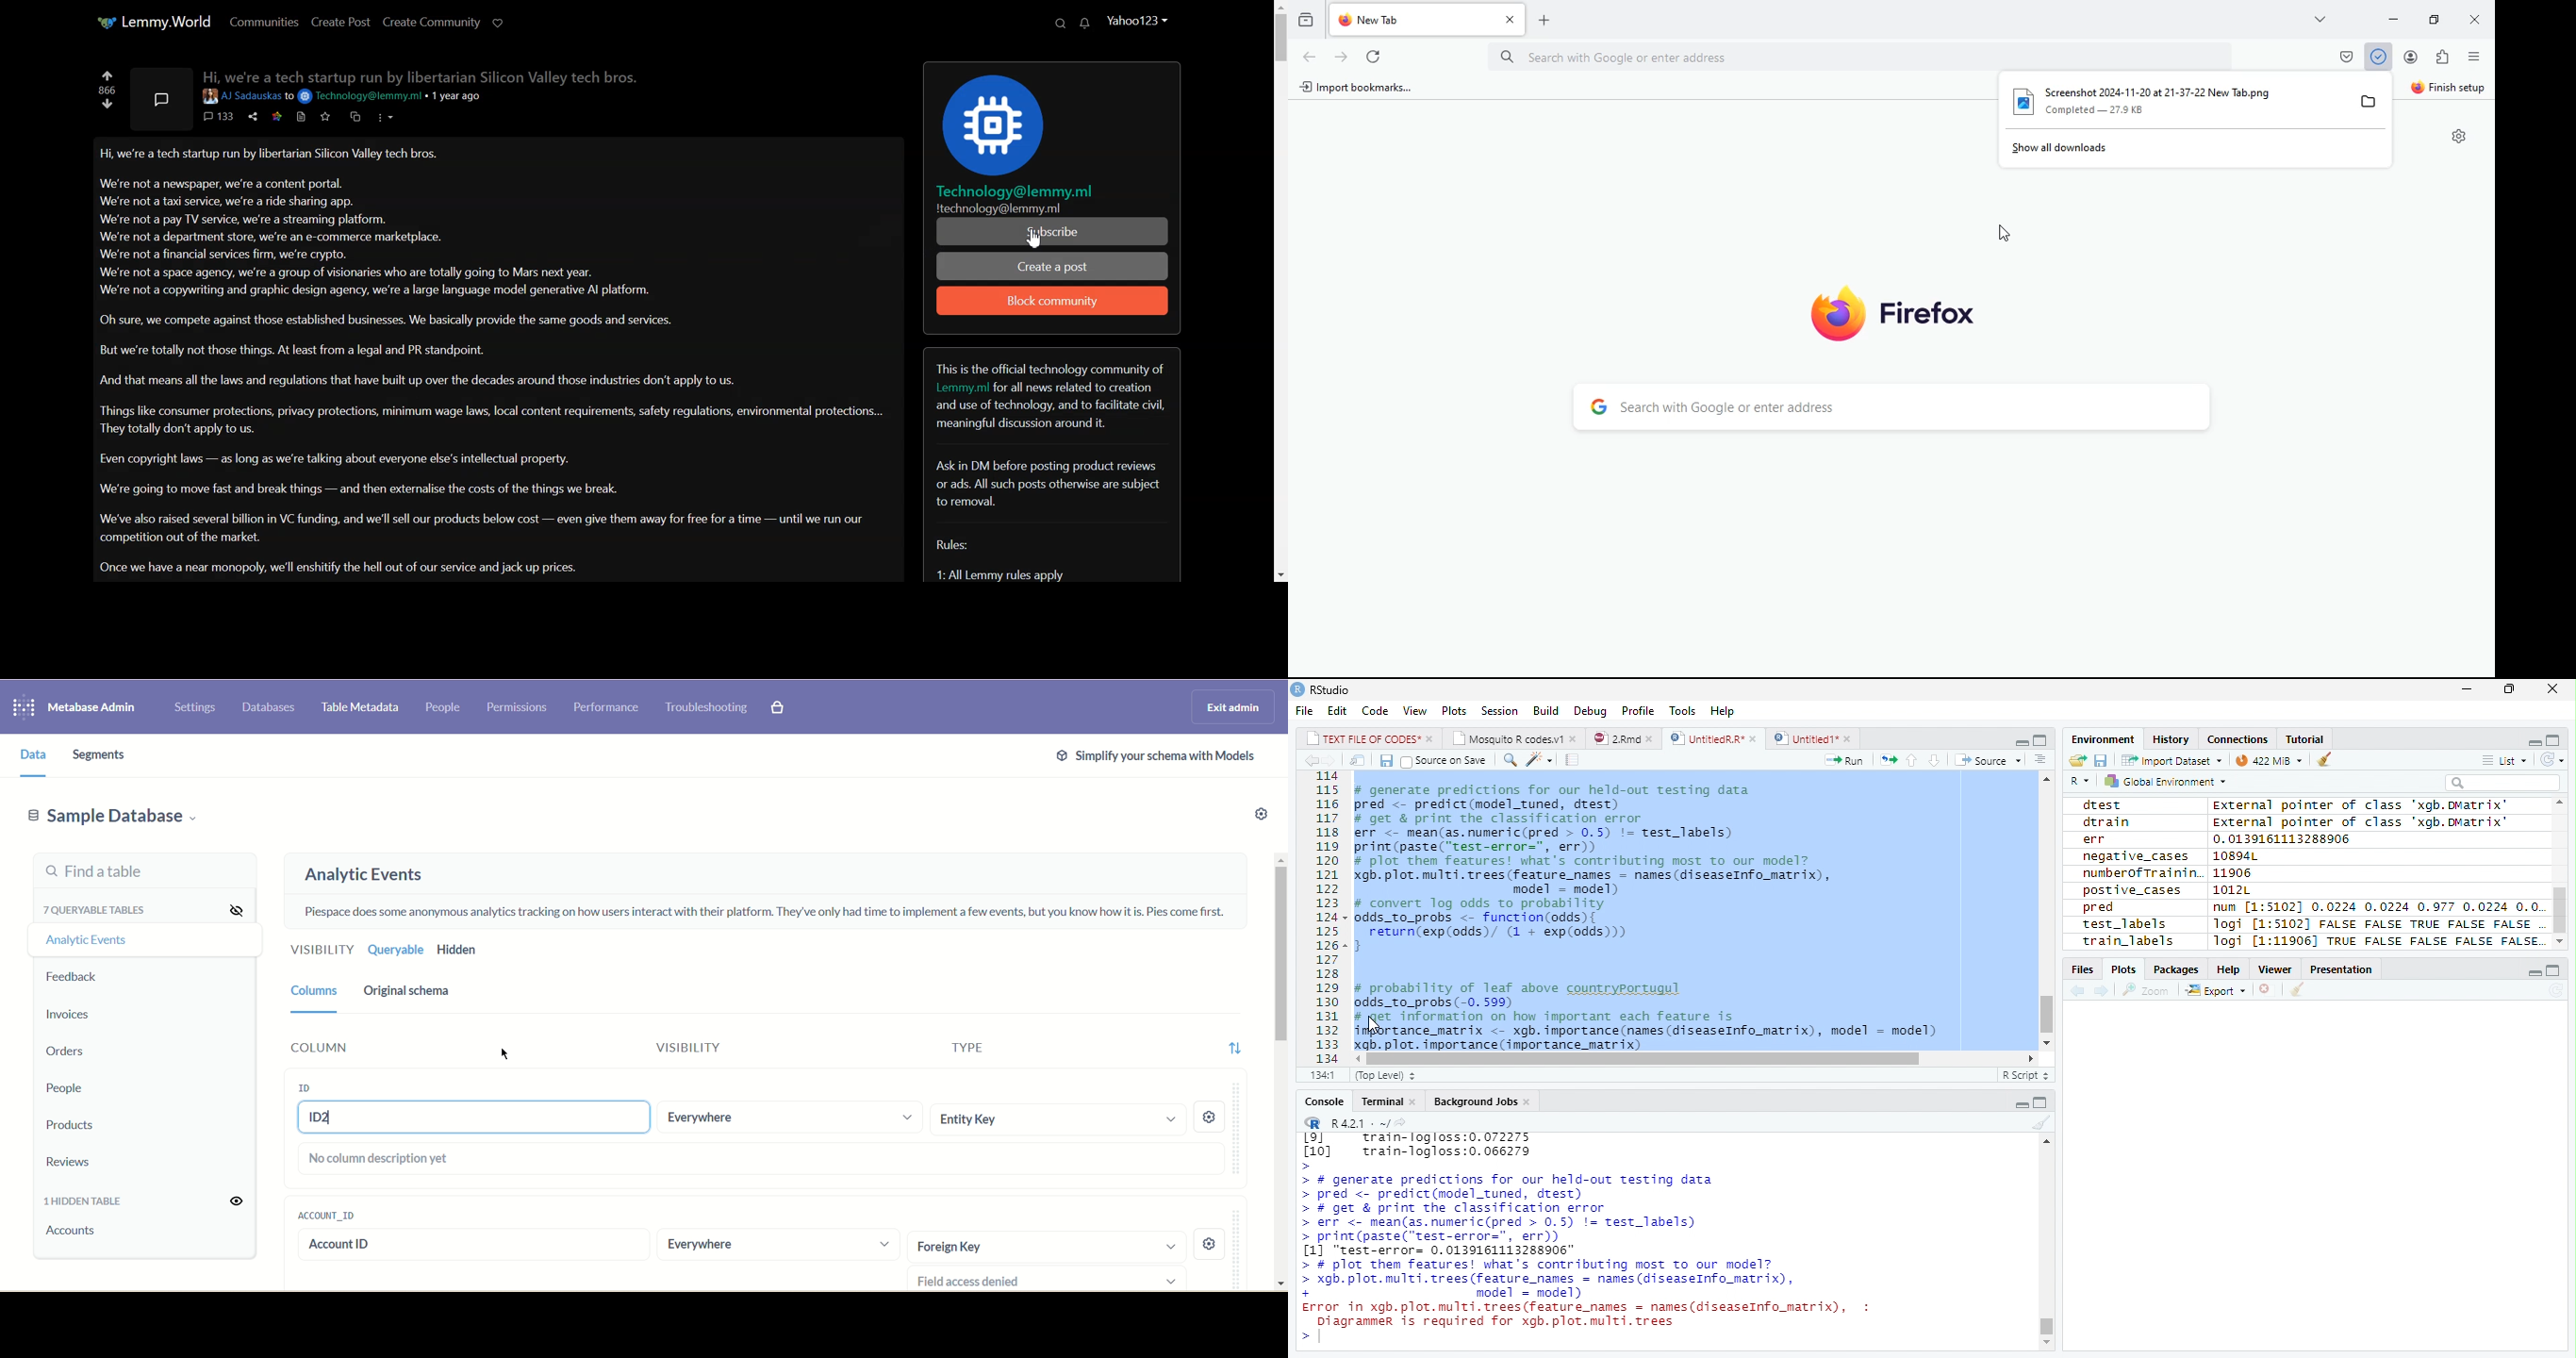 Image resolution: width=2576 pixels, height=1372 pixels. I want to click on Re-run, so click(1885, 758).